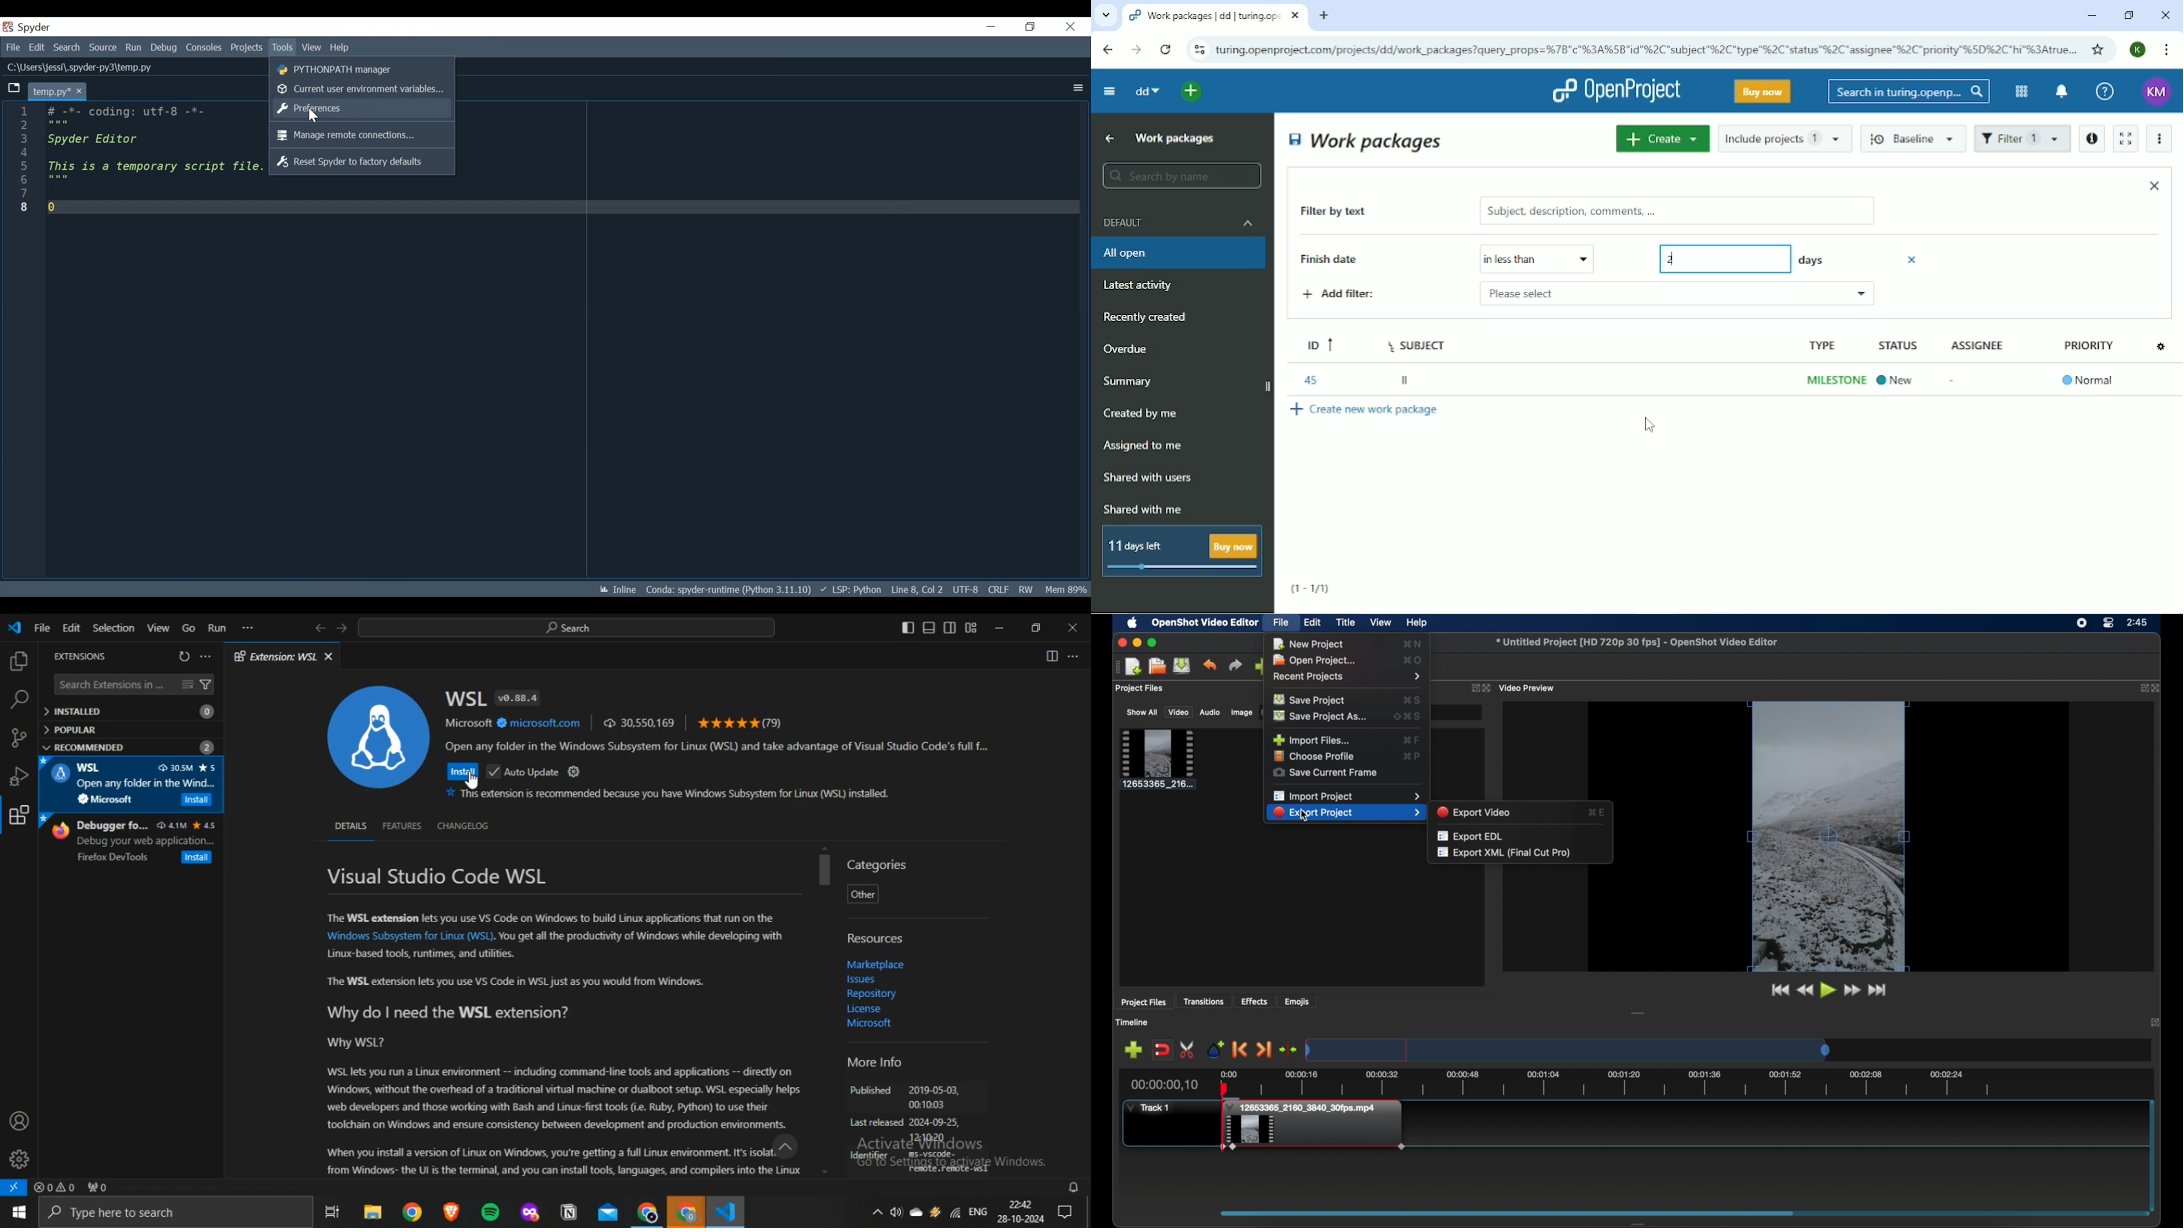  Describe the element at coordinates (340, 48) in the screenshot. I see `Help` at that location.